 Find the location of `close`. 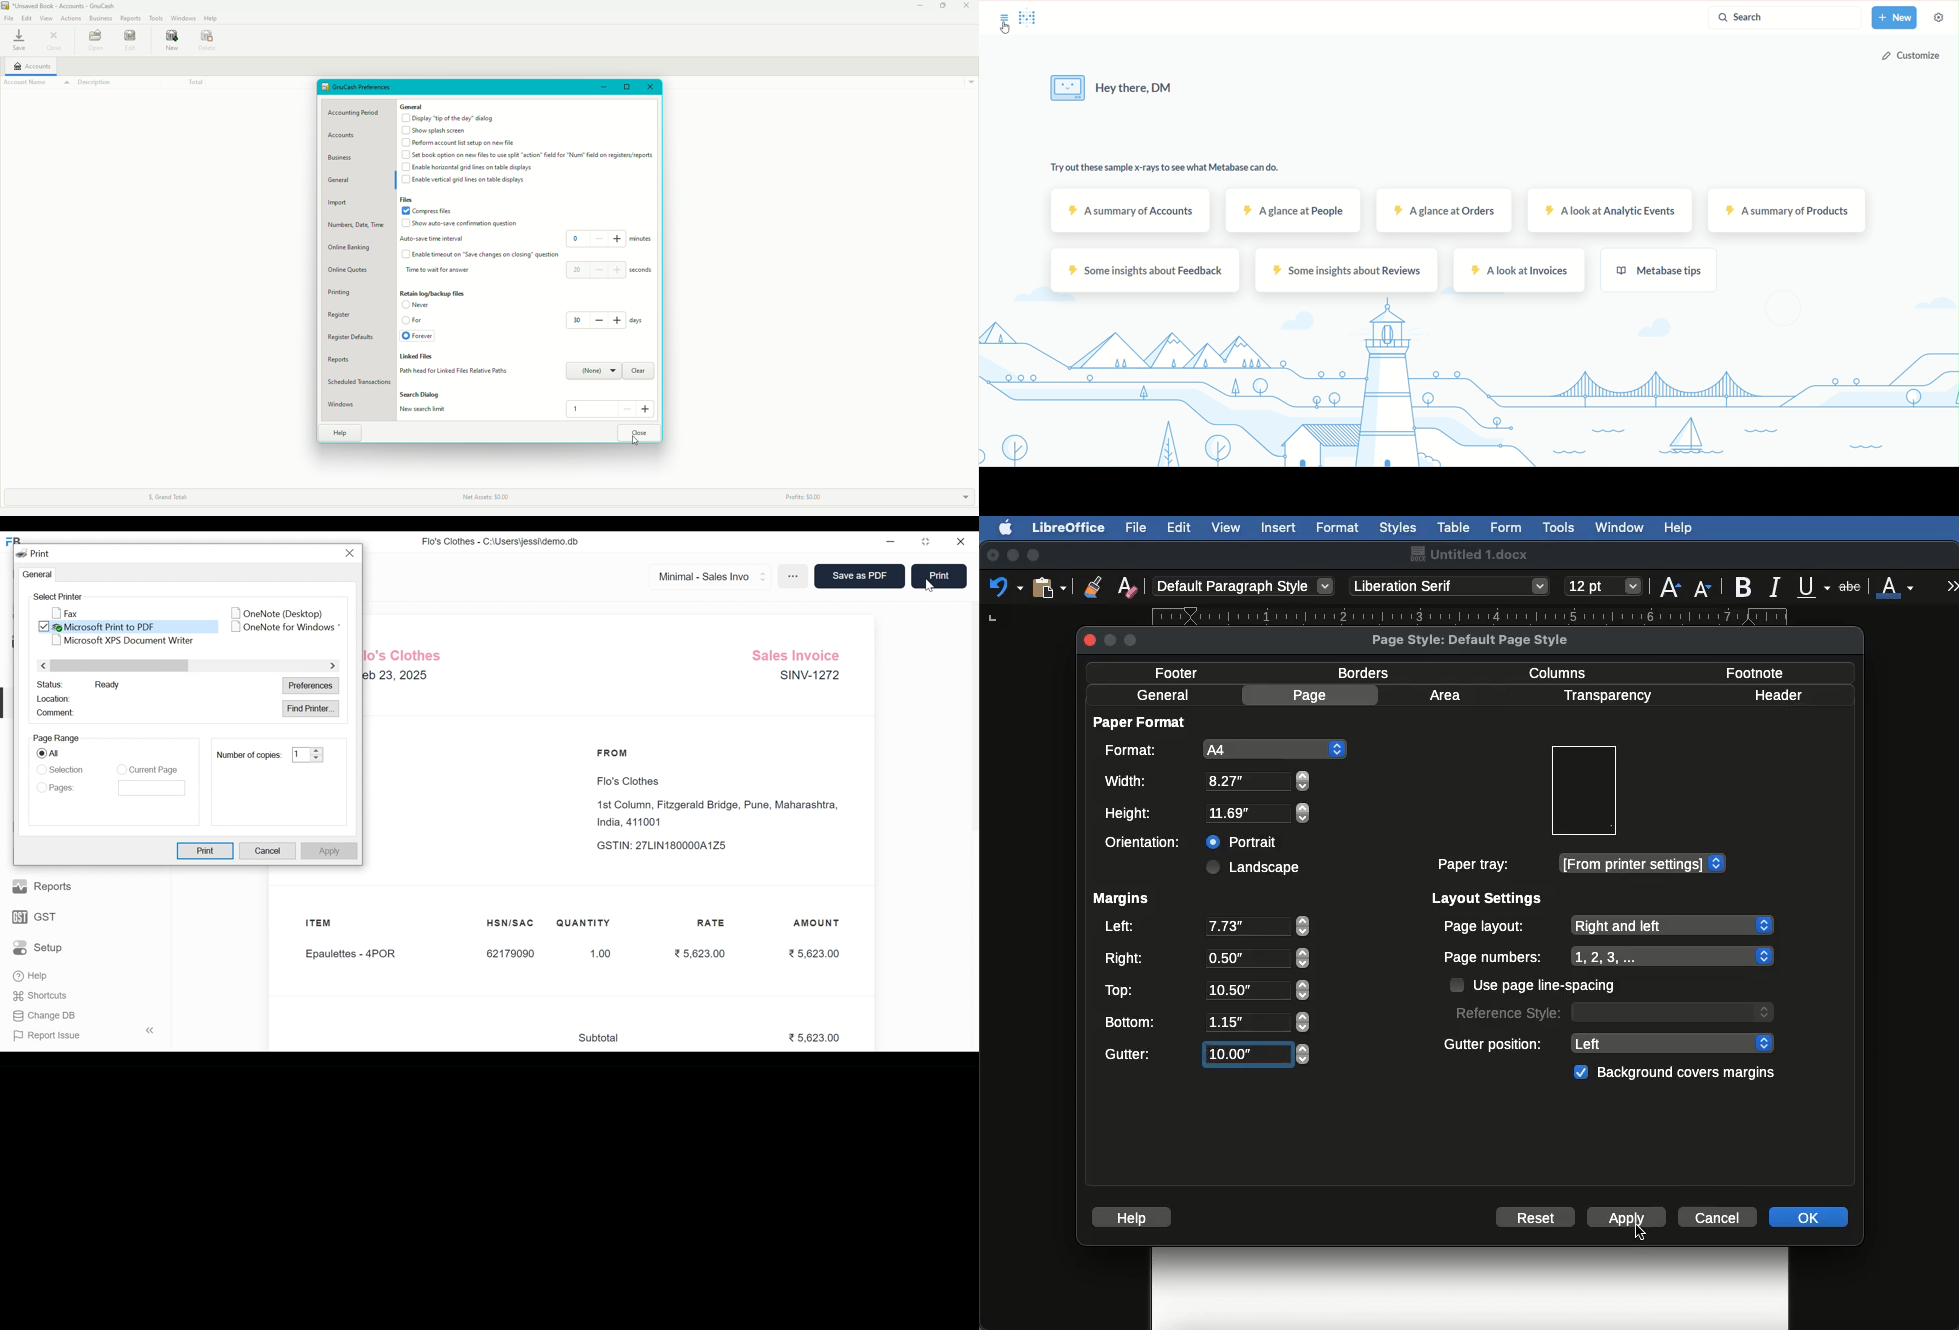

close is located at coordinates (352, 553).